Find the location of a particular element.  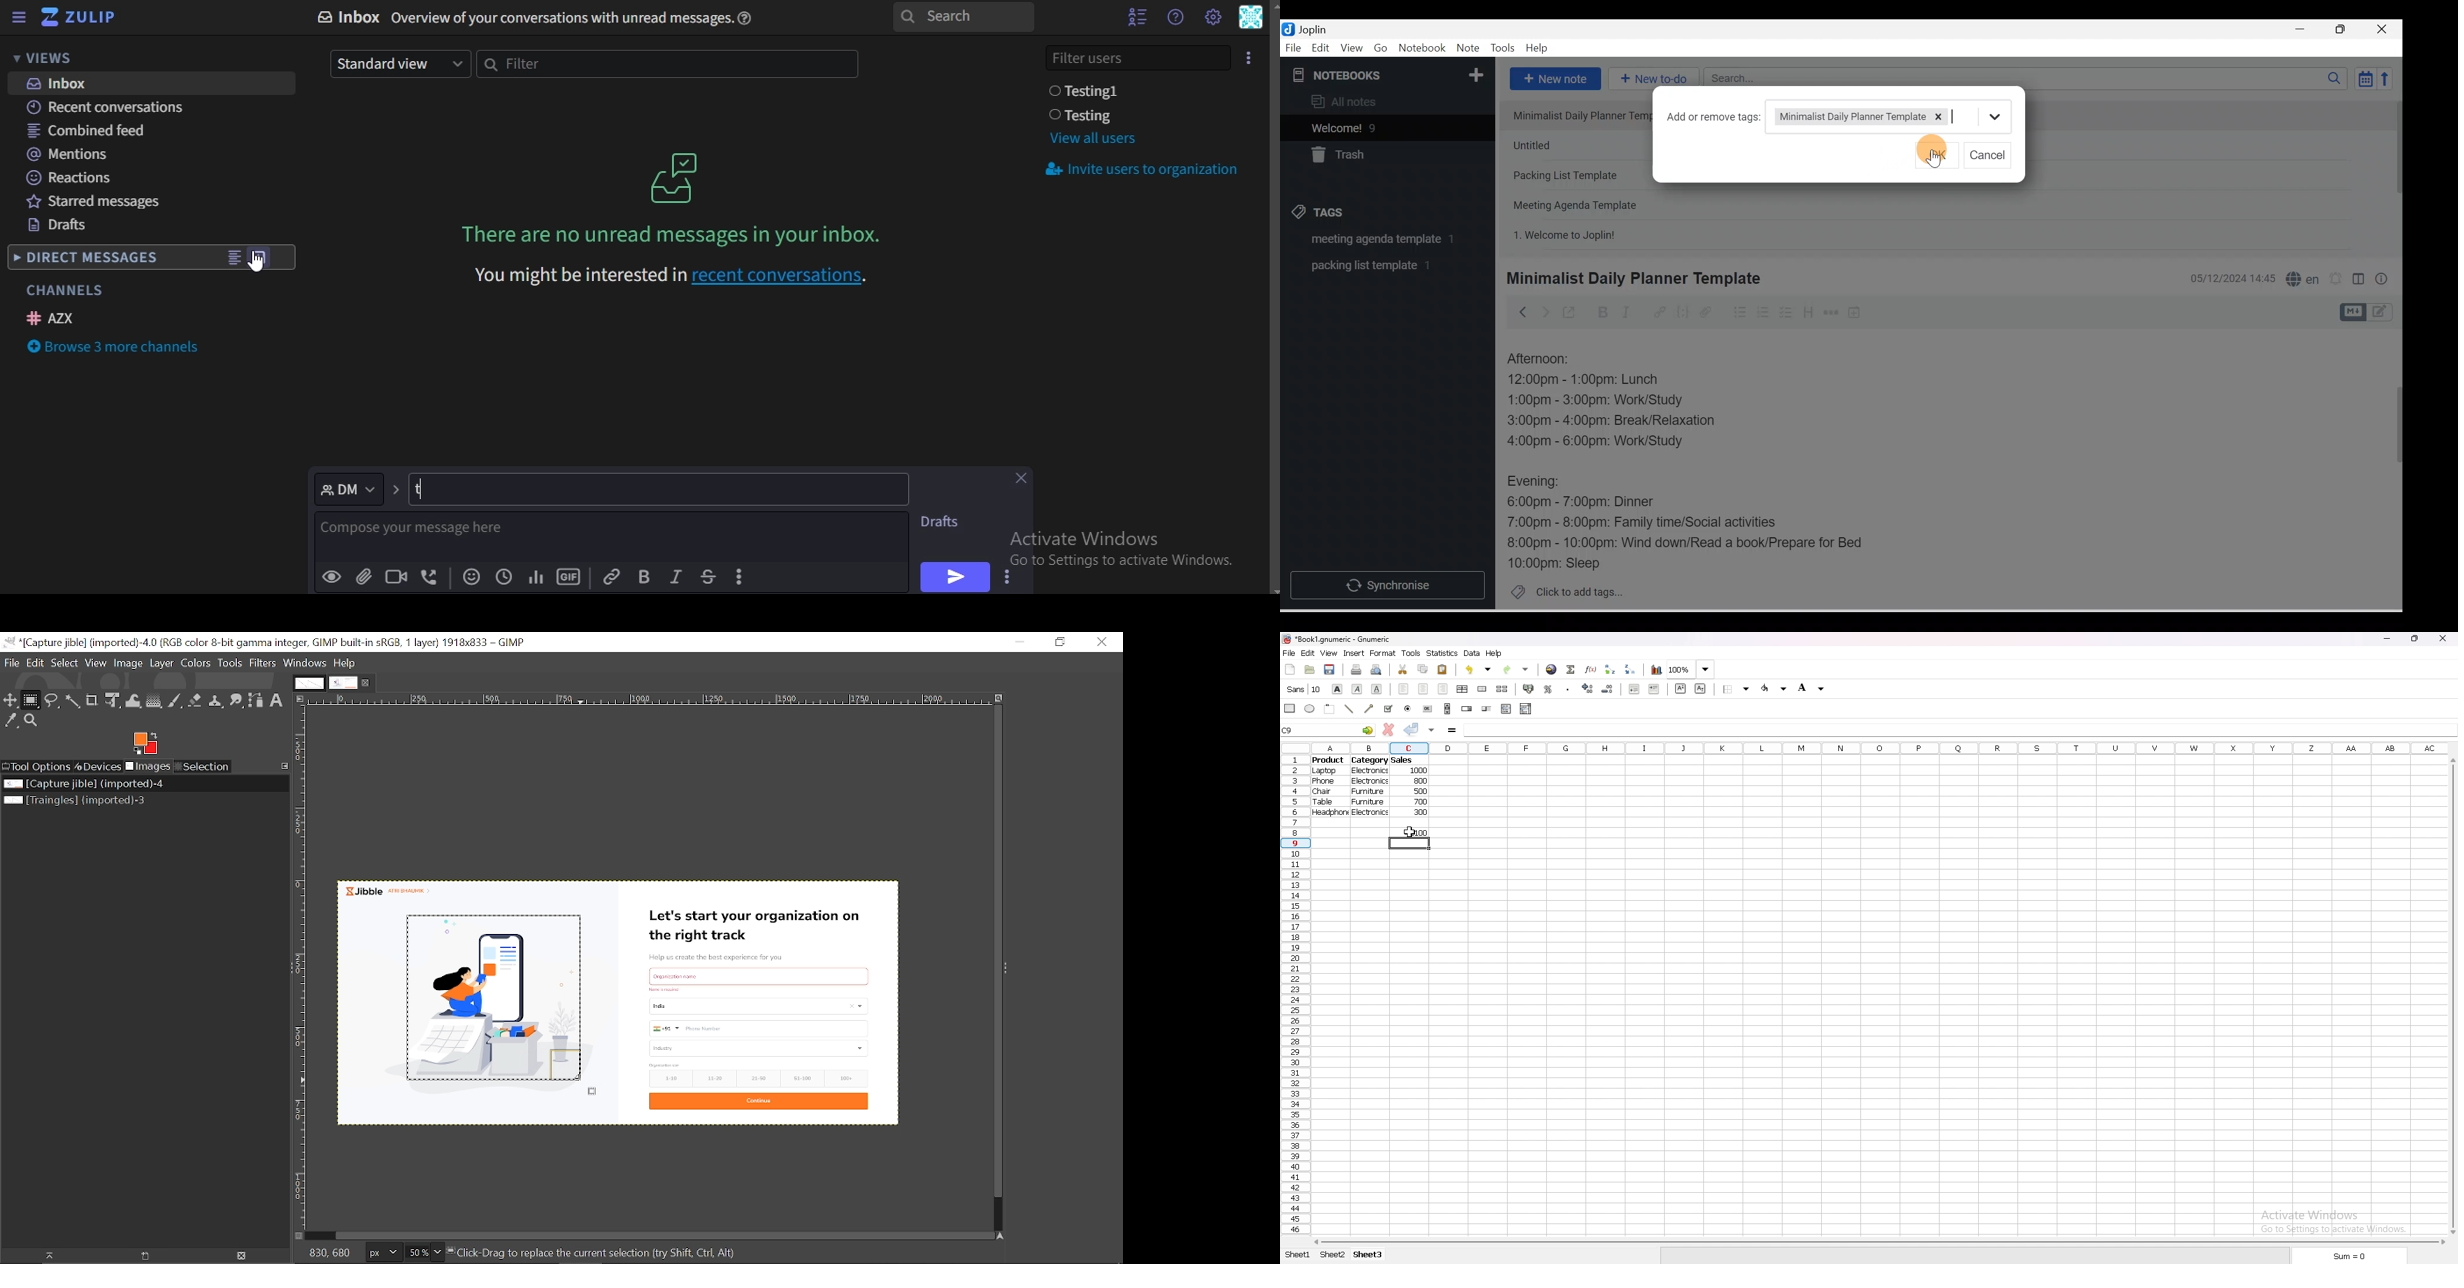

hide userlist is located at coordinates (1132, 17).